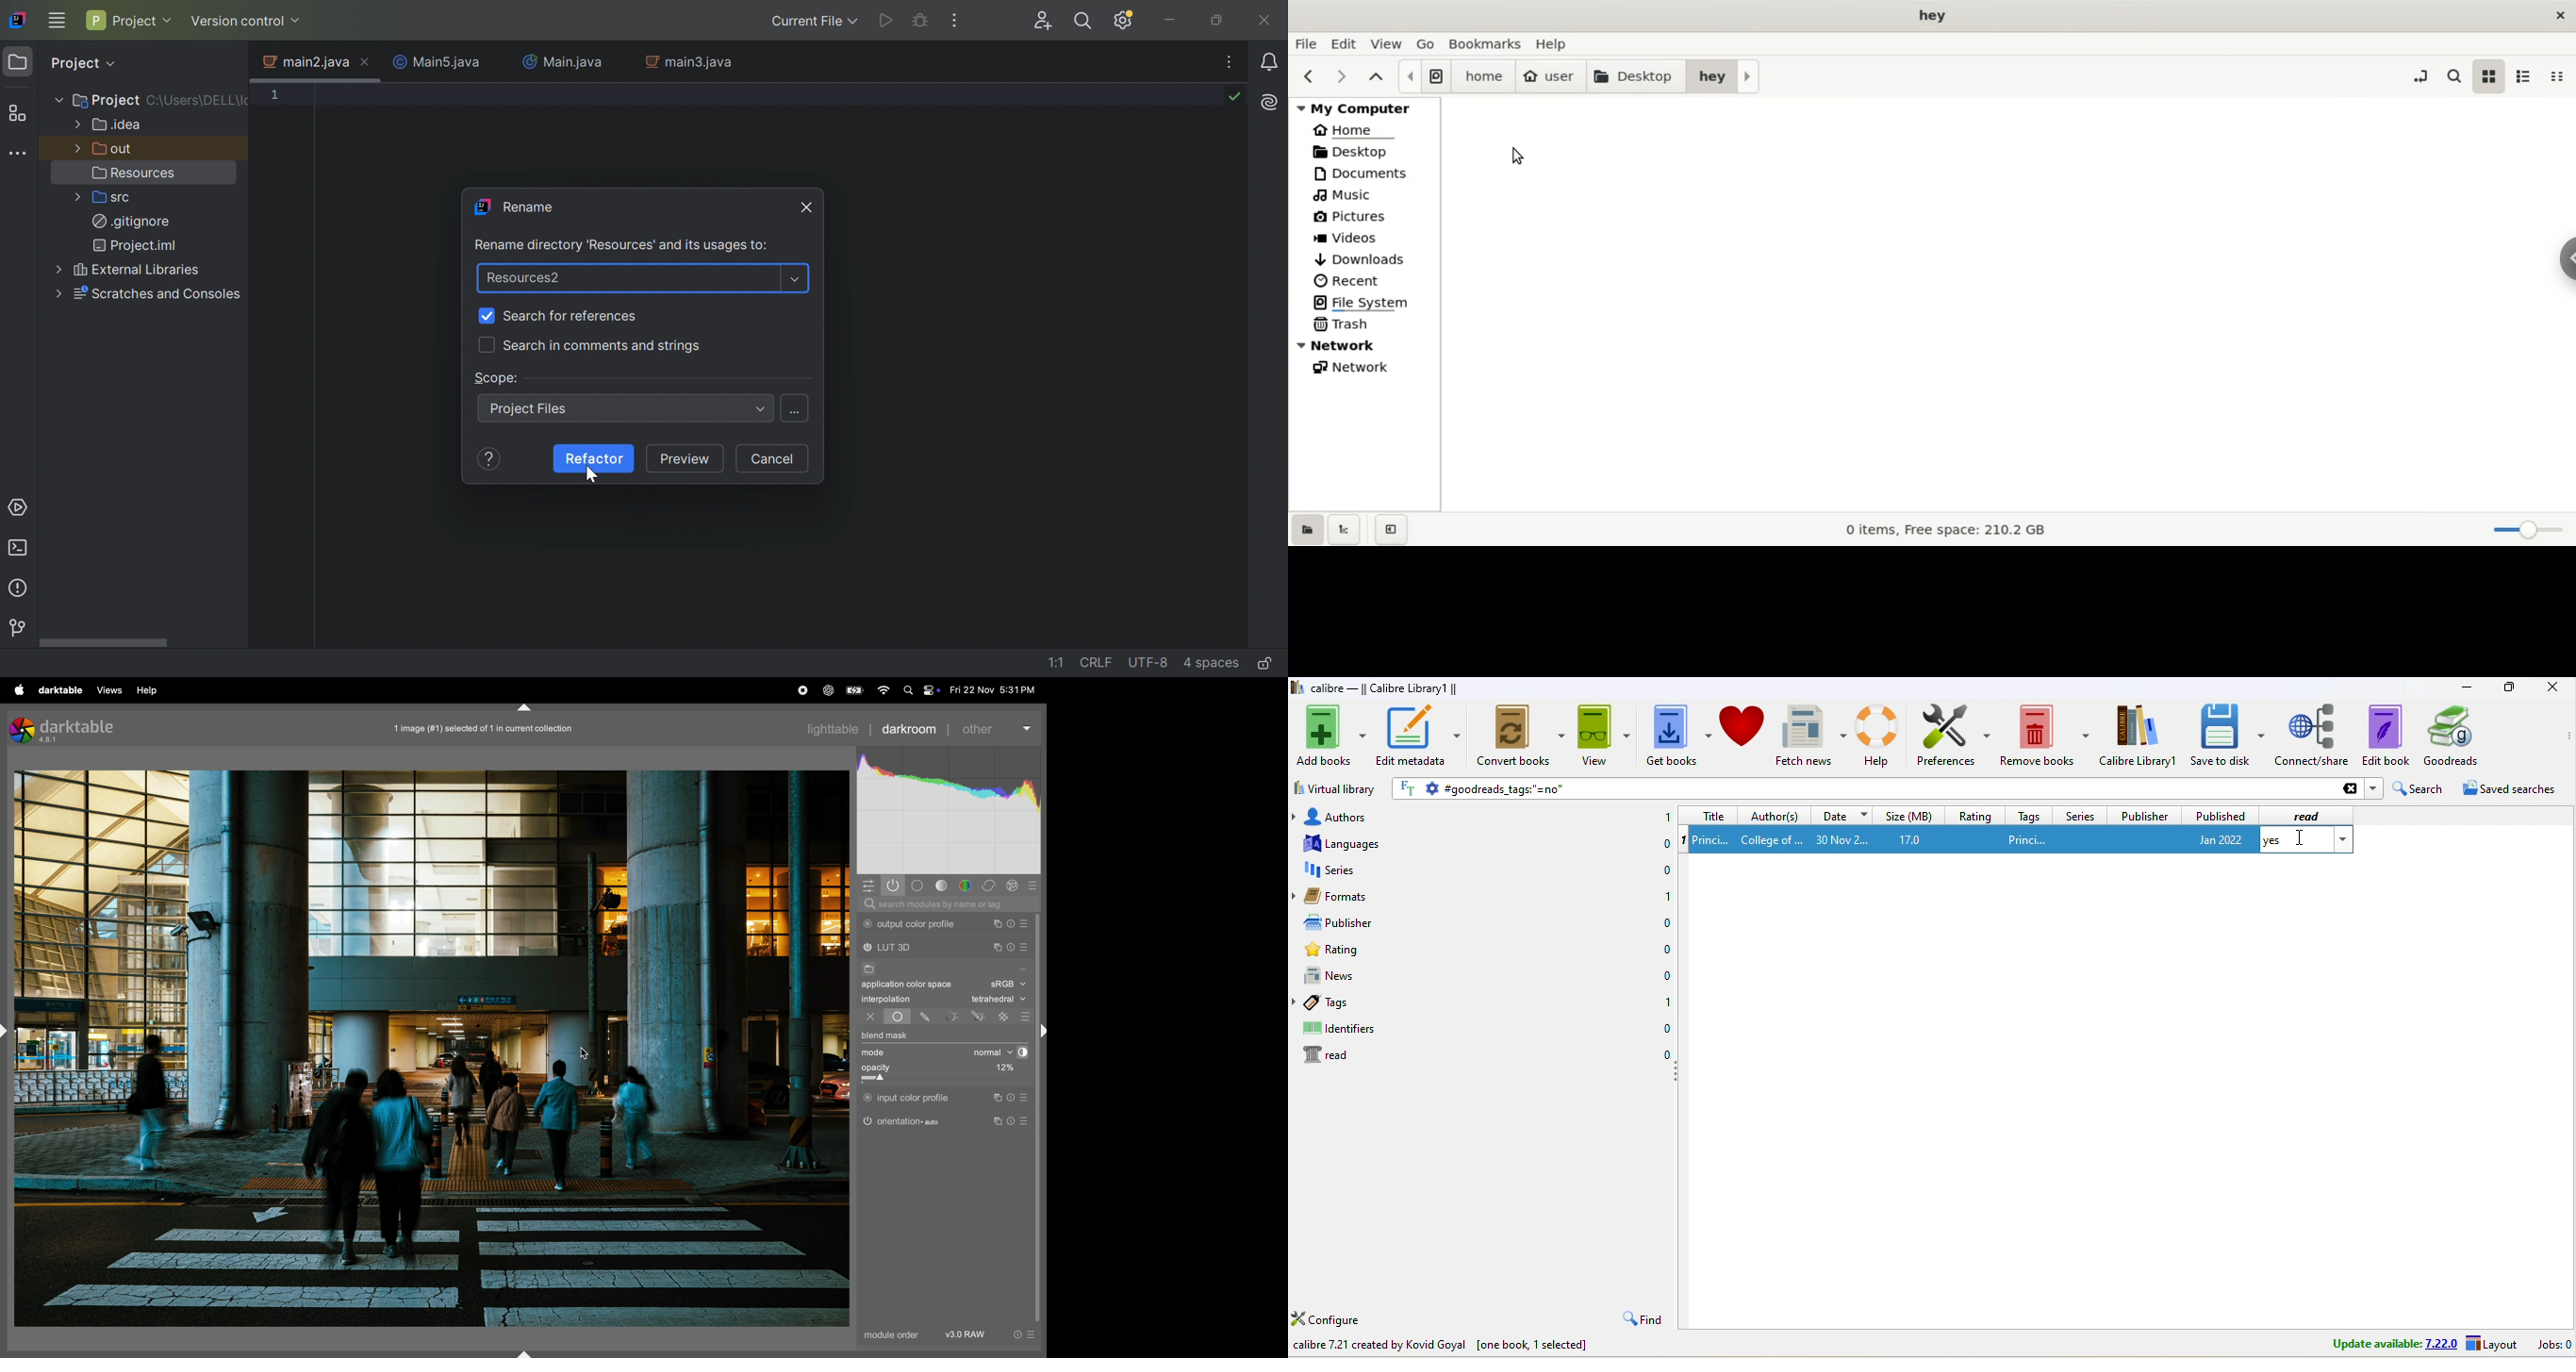  What do you see at coordinates (1329, 736) in the screenshot?
I see `add books` at bounding box center [1329, 736].